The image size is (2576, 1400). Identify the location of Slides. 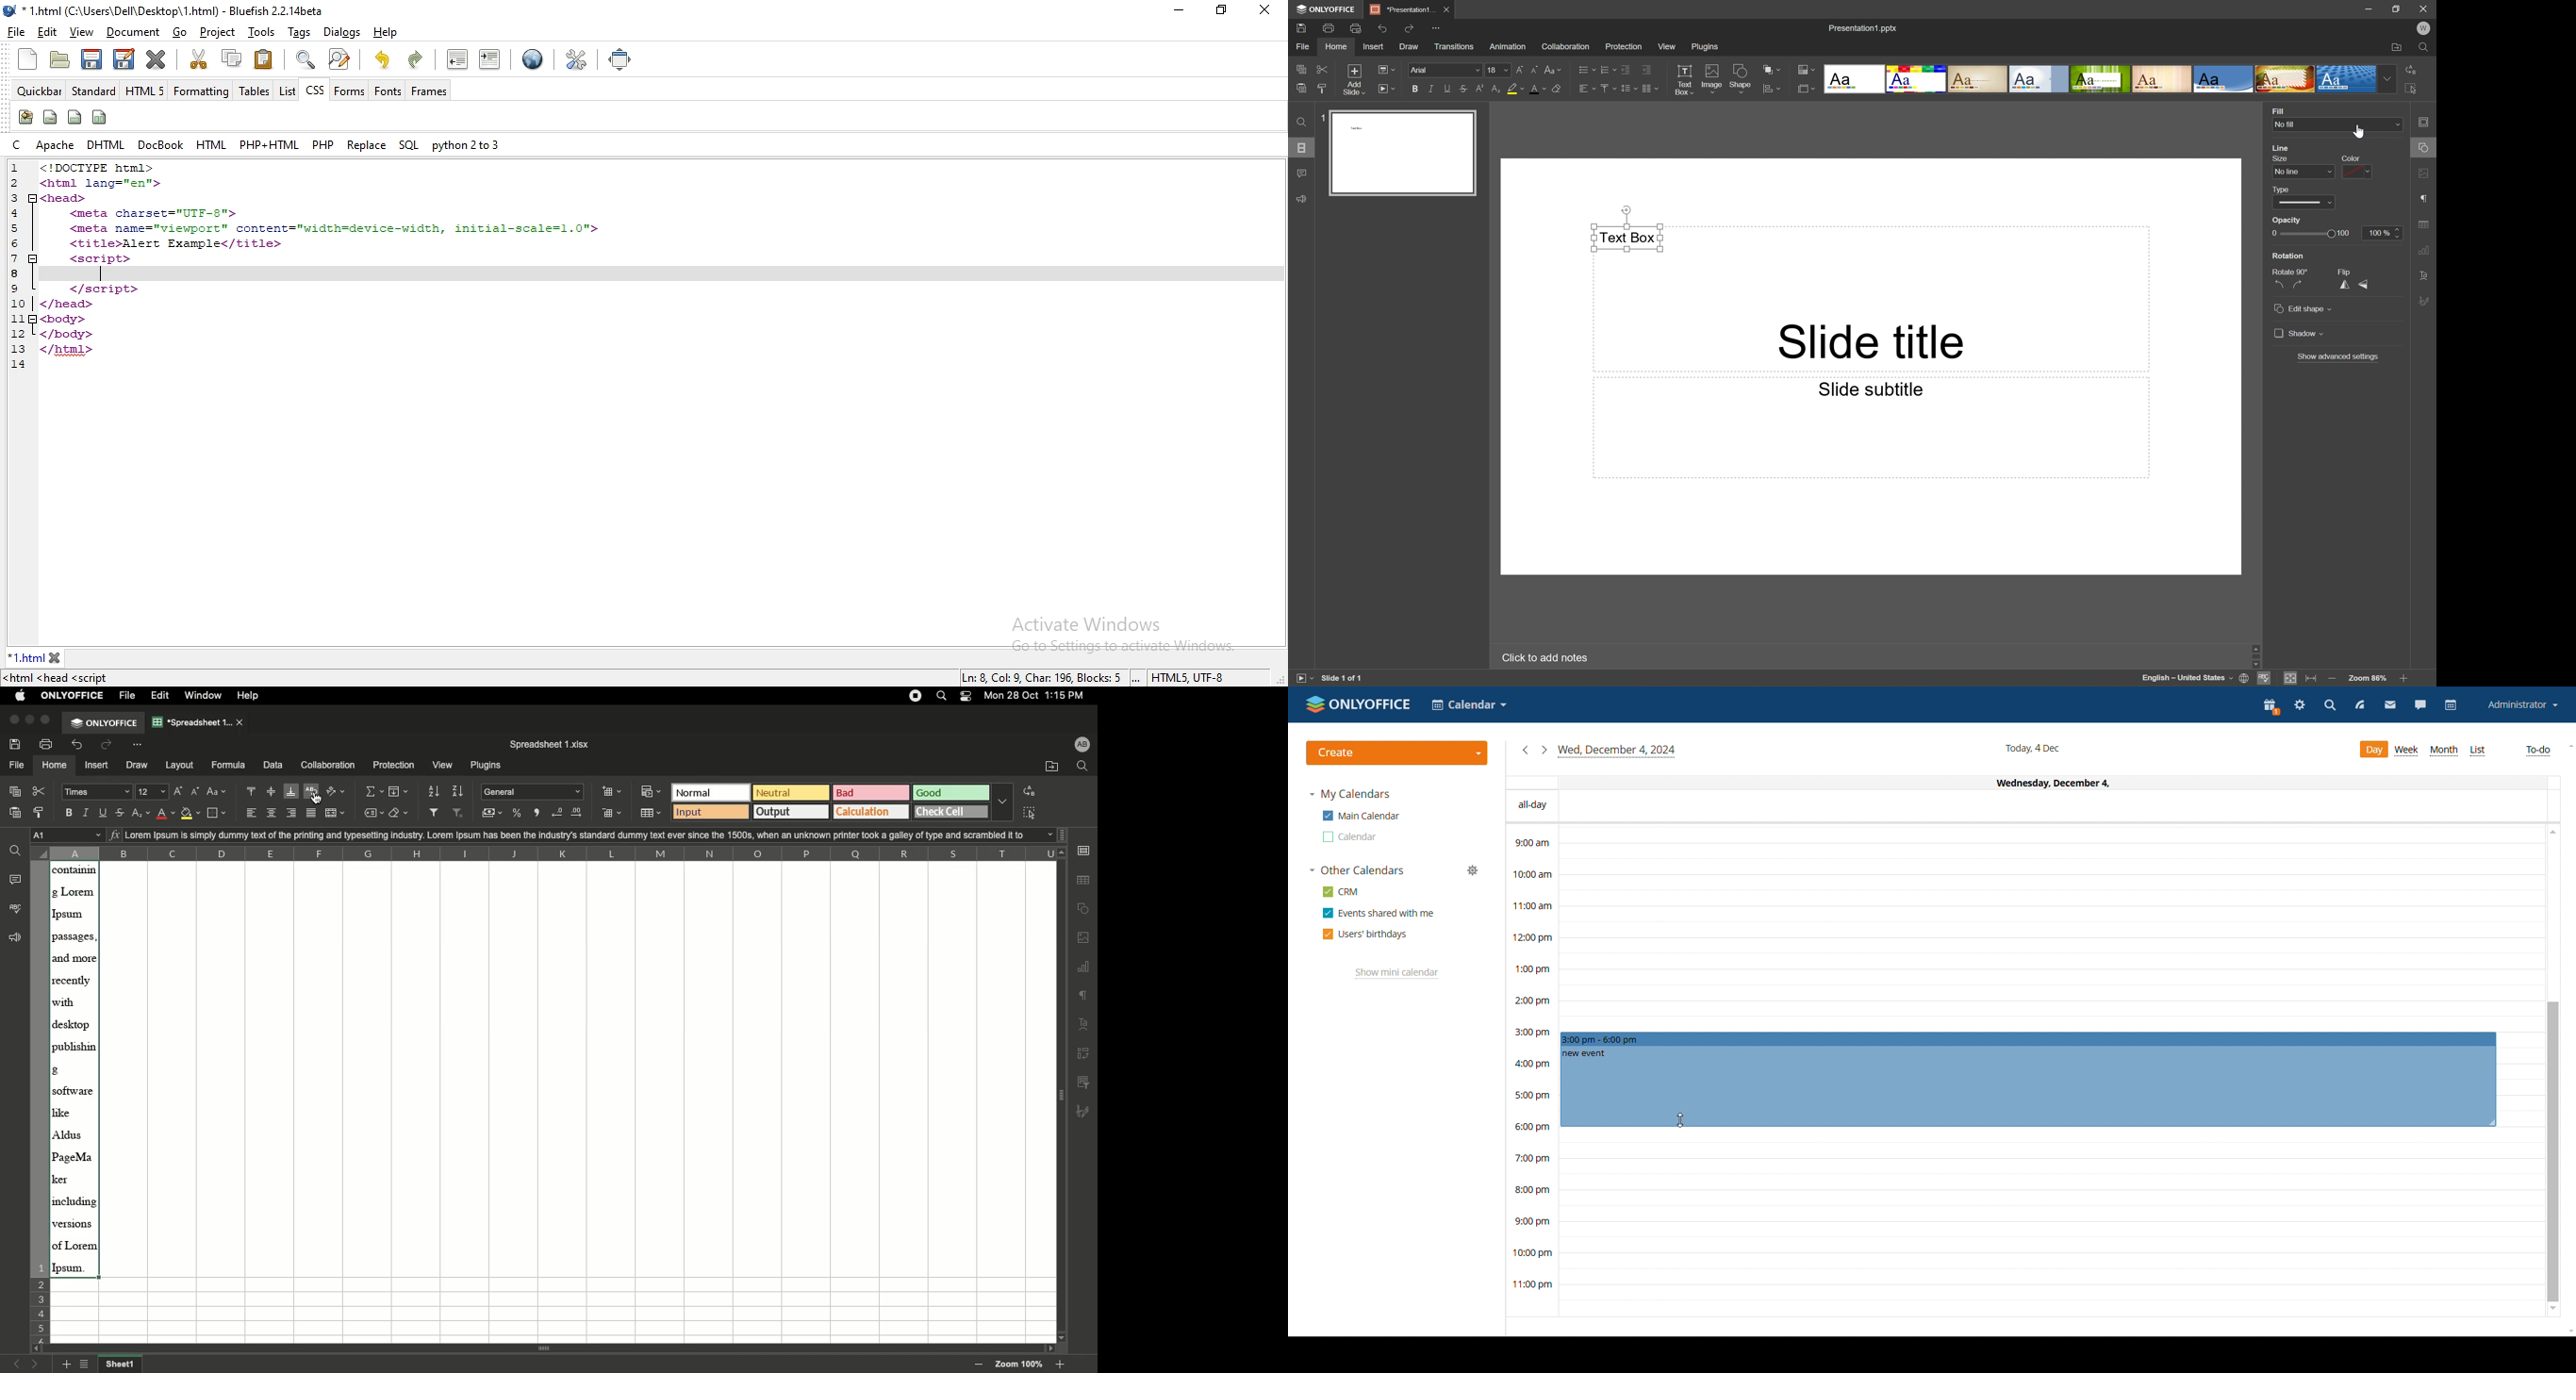
(1300, 149).